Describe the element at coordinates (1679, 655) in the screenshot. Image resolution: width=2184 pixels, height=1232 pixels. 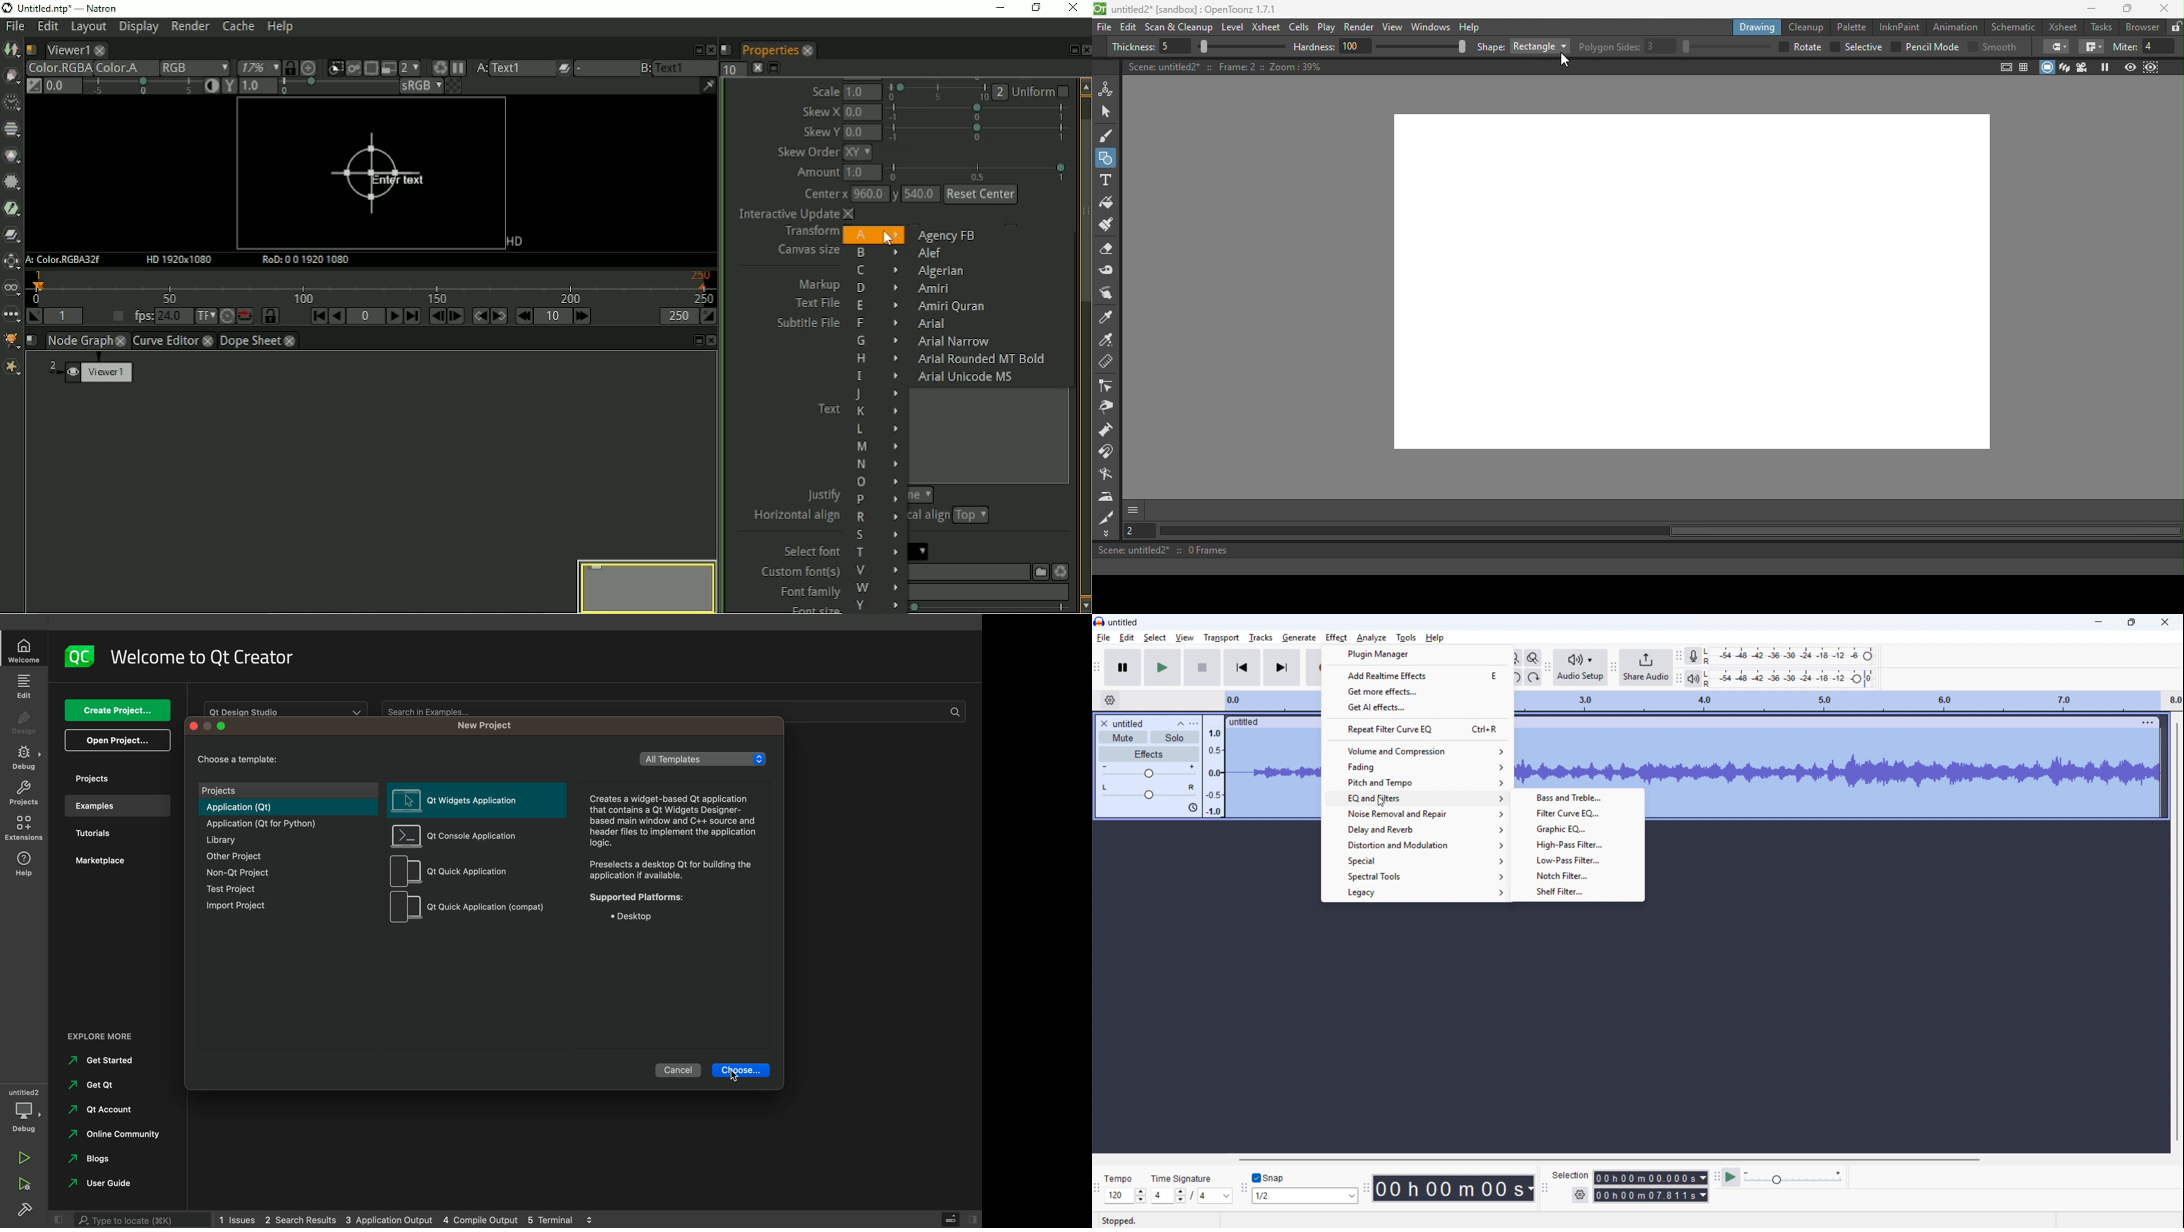
I see `Recording metre toolbar ` at that location.